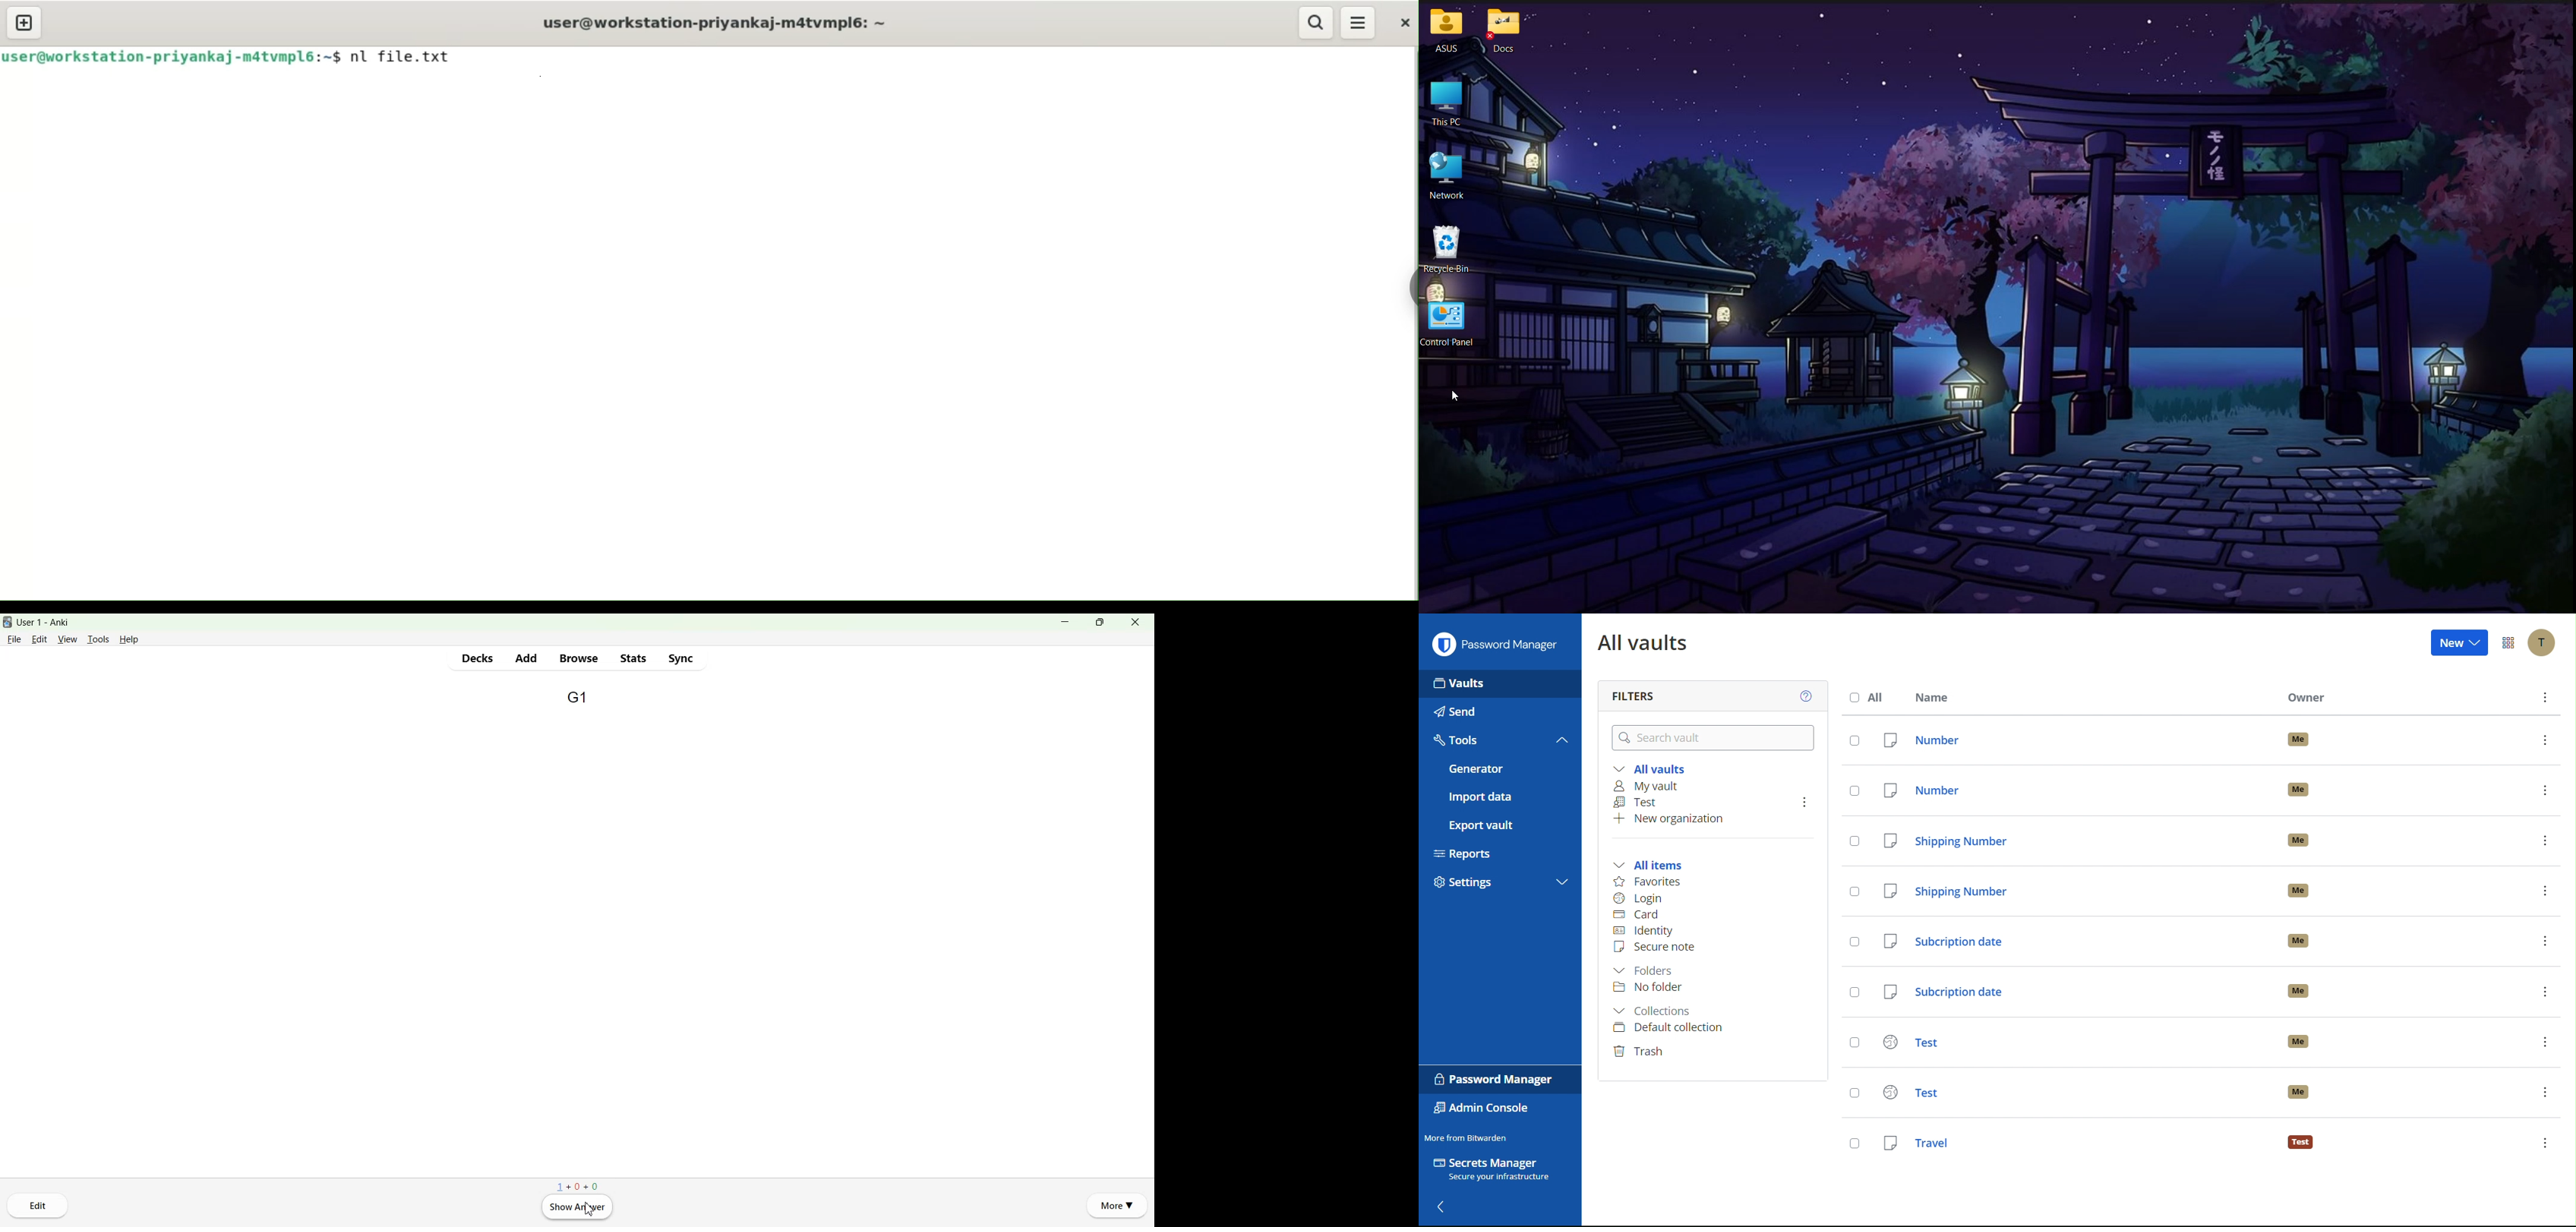 This screenshot has width=2576, height=1232. I want to click on More, so click(1118, 1204).